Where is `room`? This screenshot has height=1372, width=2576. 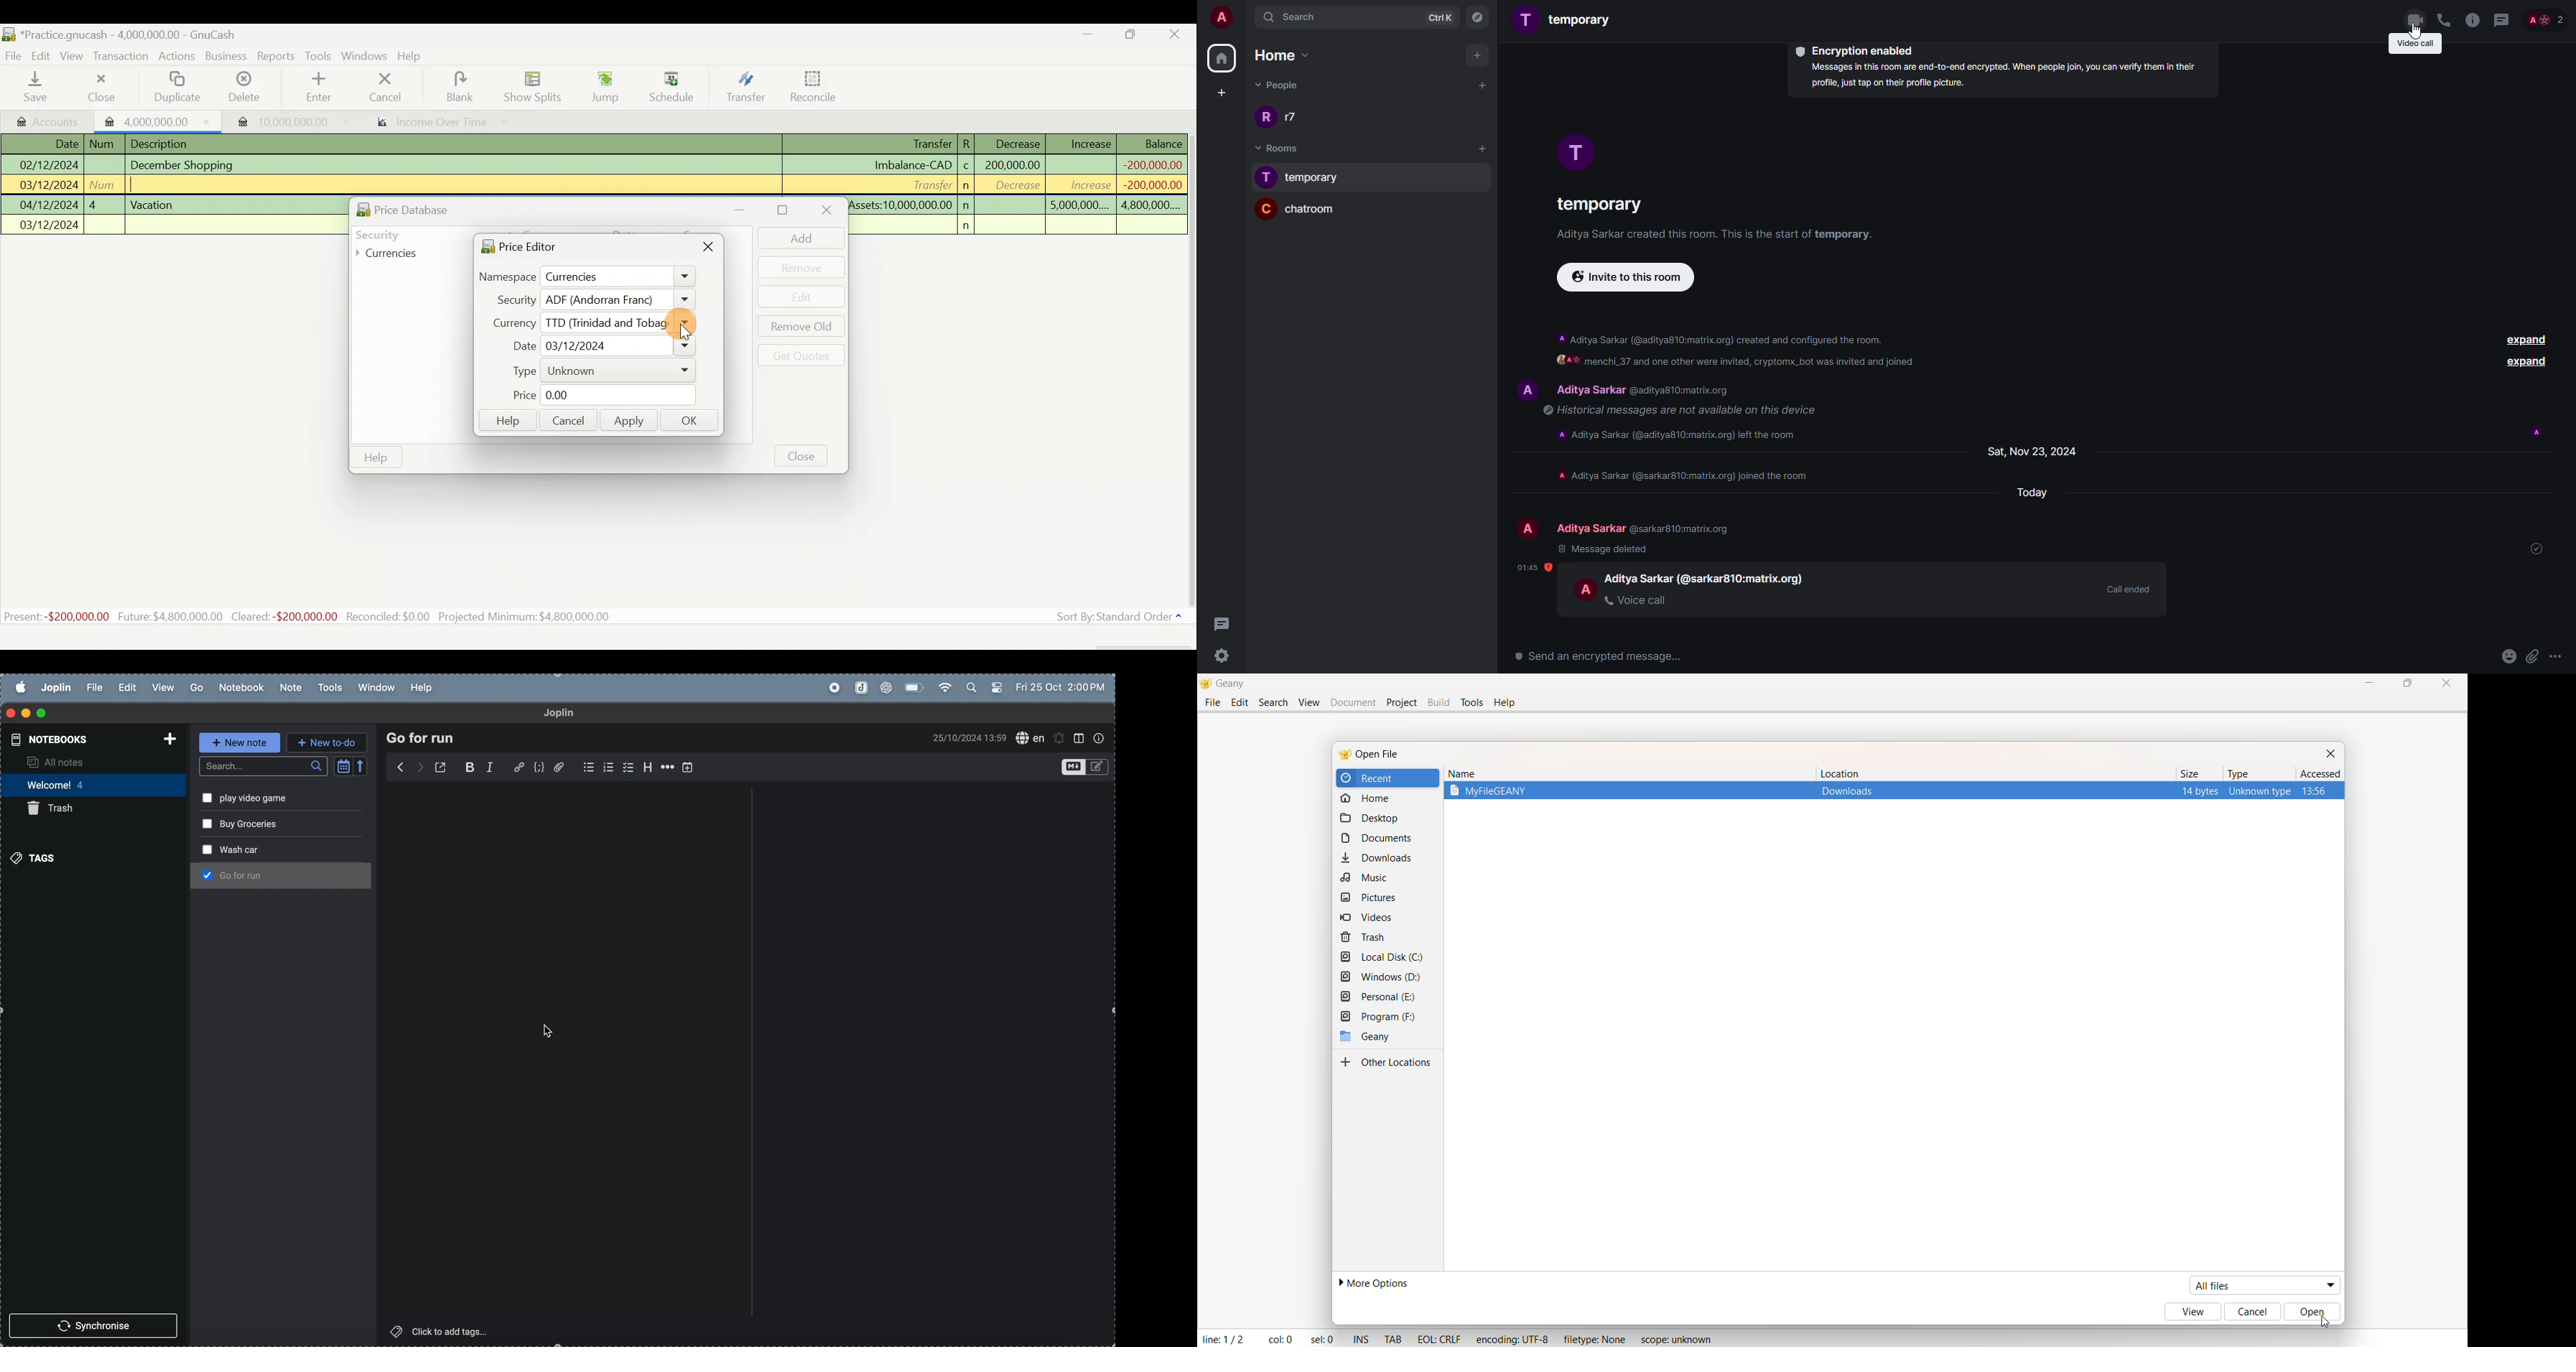 room is located at coordinates (1316, 179).